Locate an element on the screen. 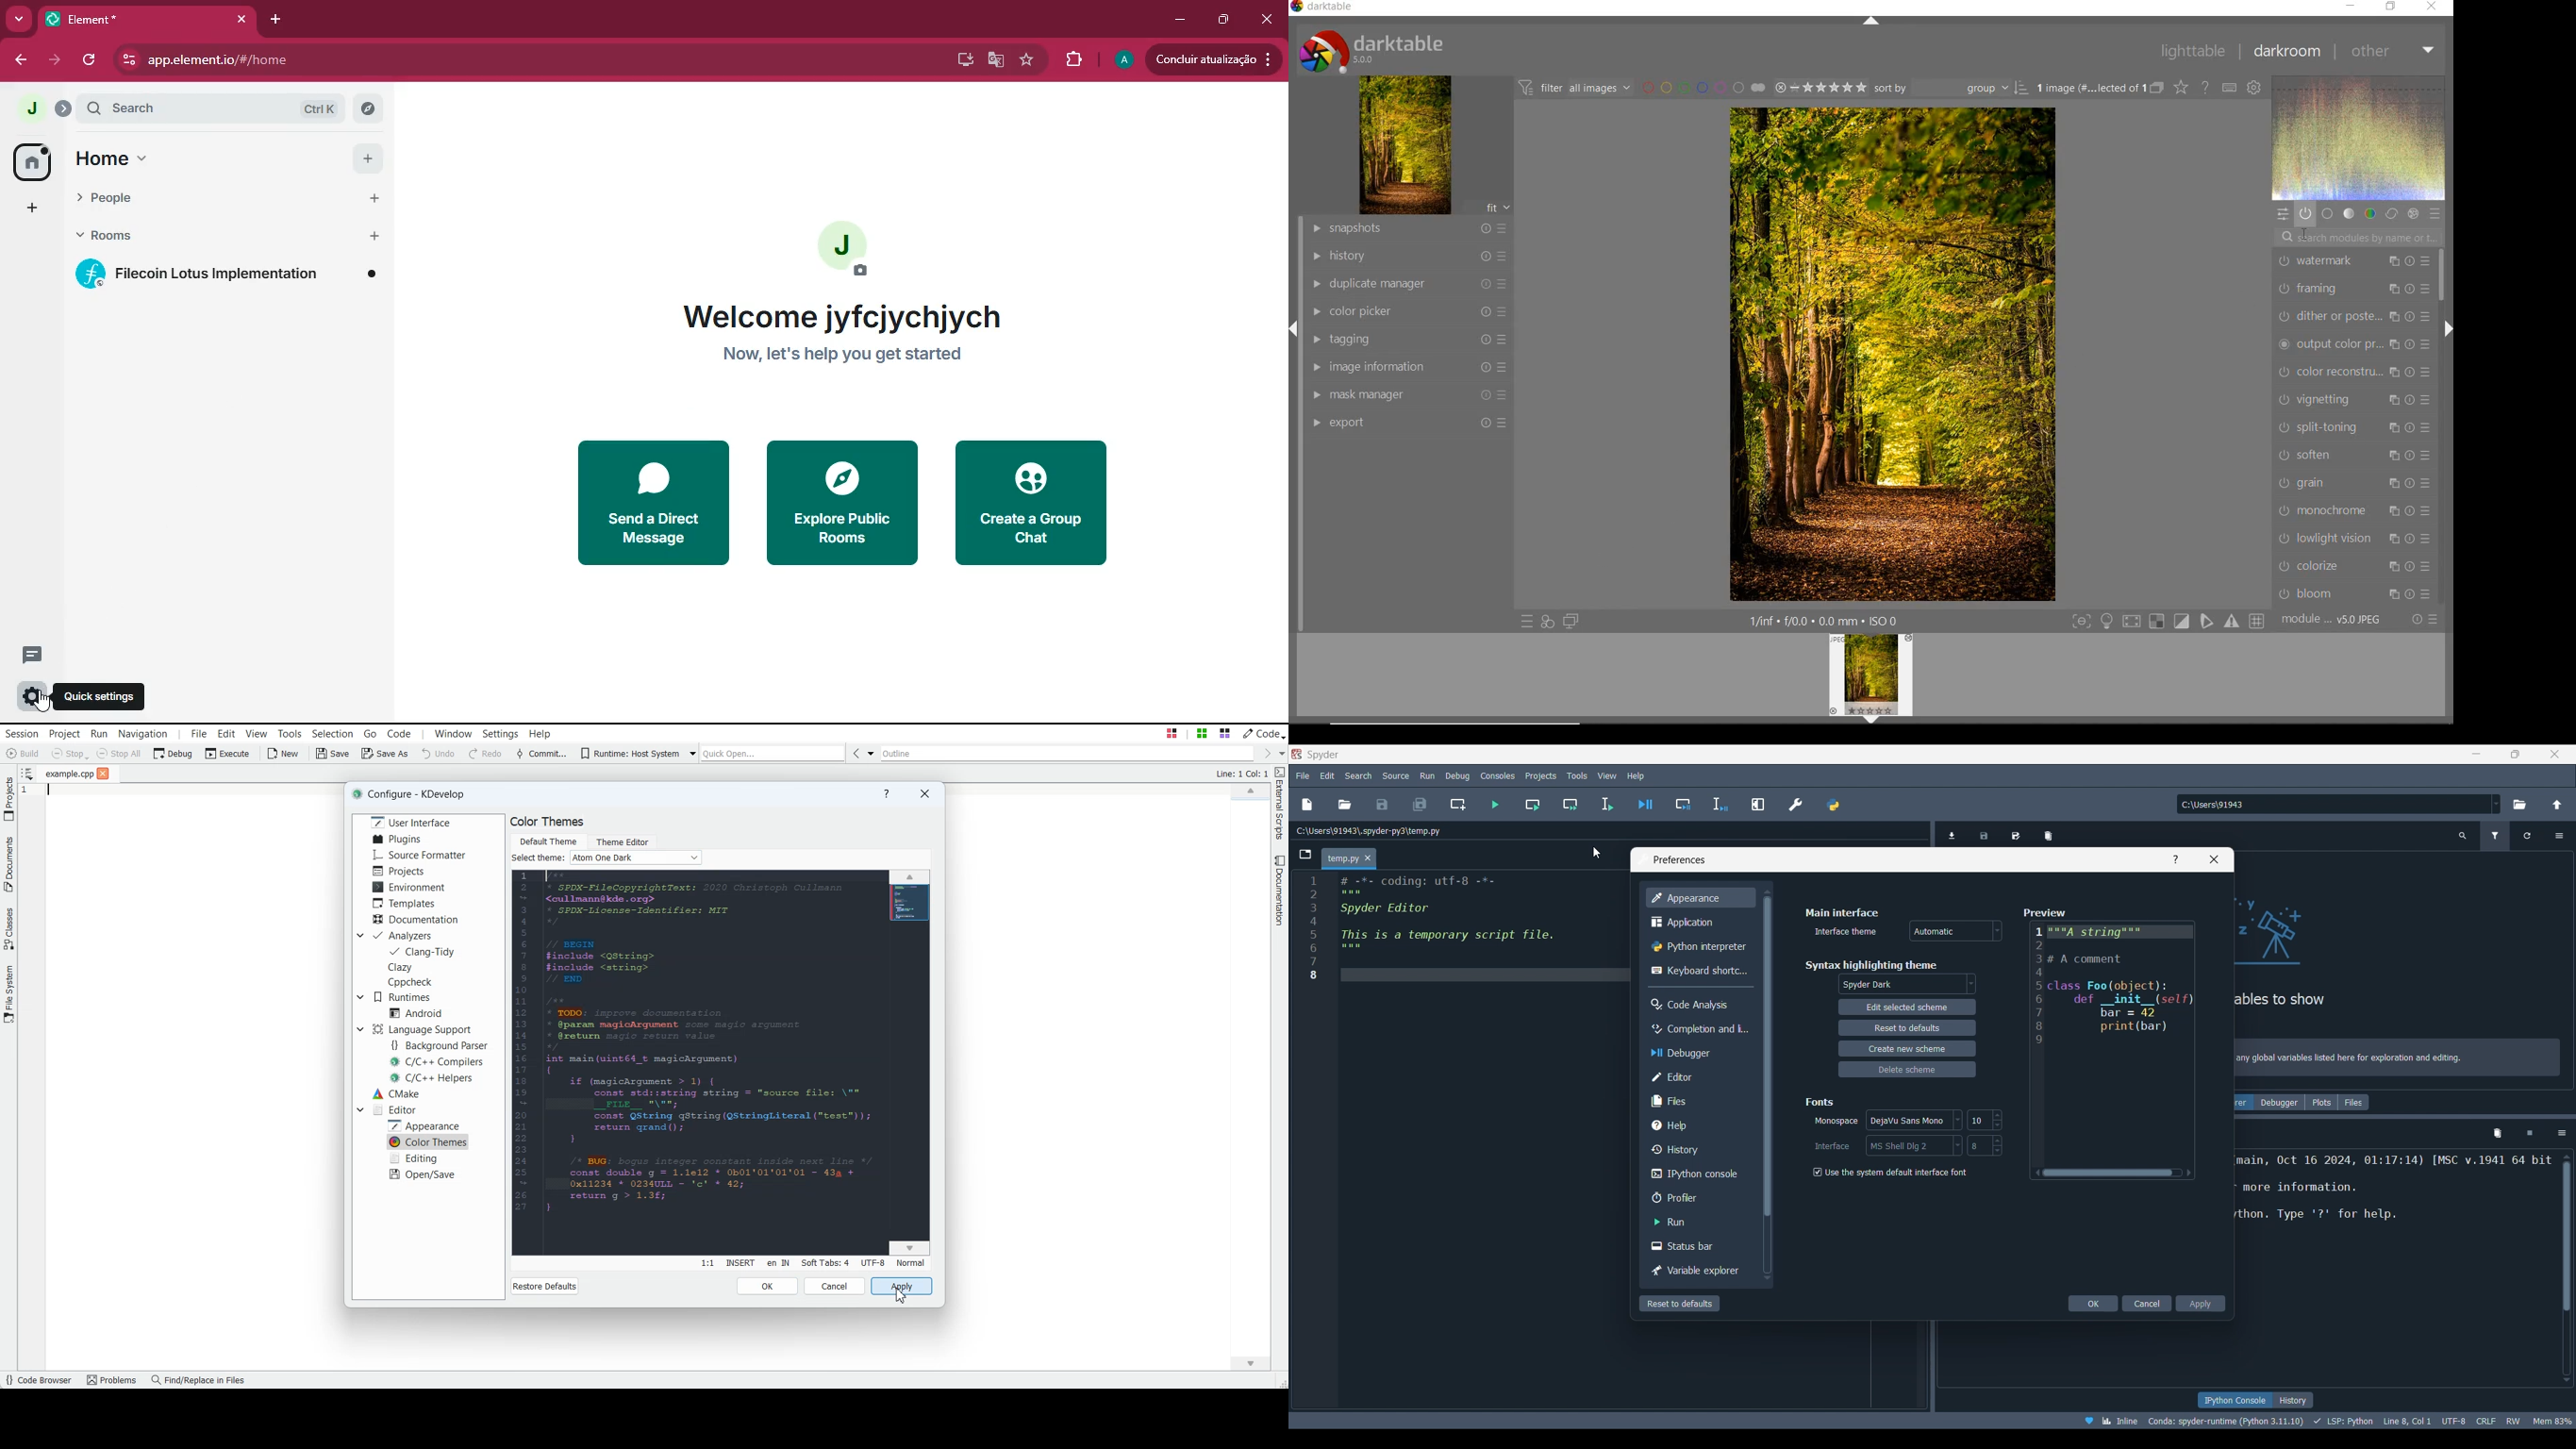 This screenshot has width=2576, height=1456. close is located at coordinates (1266, 20).